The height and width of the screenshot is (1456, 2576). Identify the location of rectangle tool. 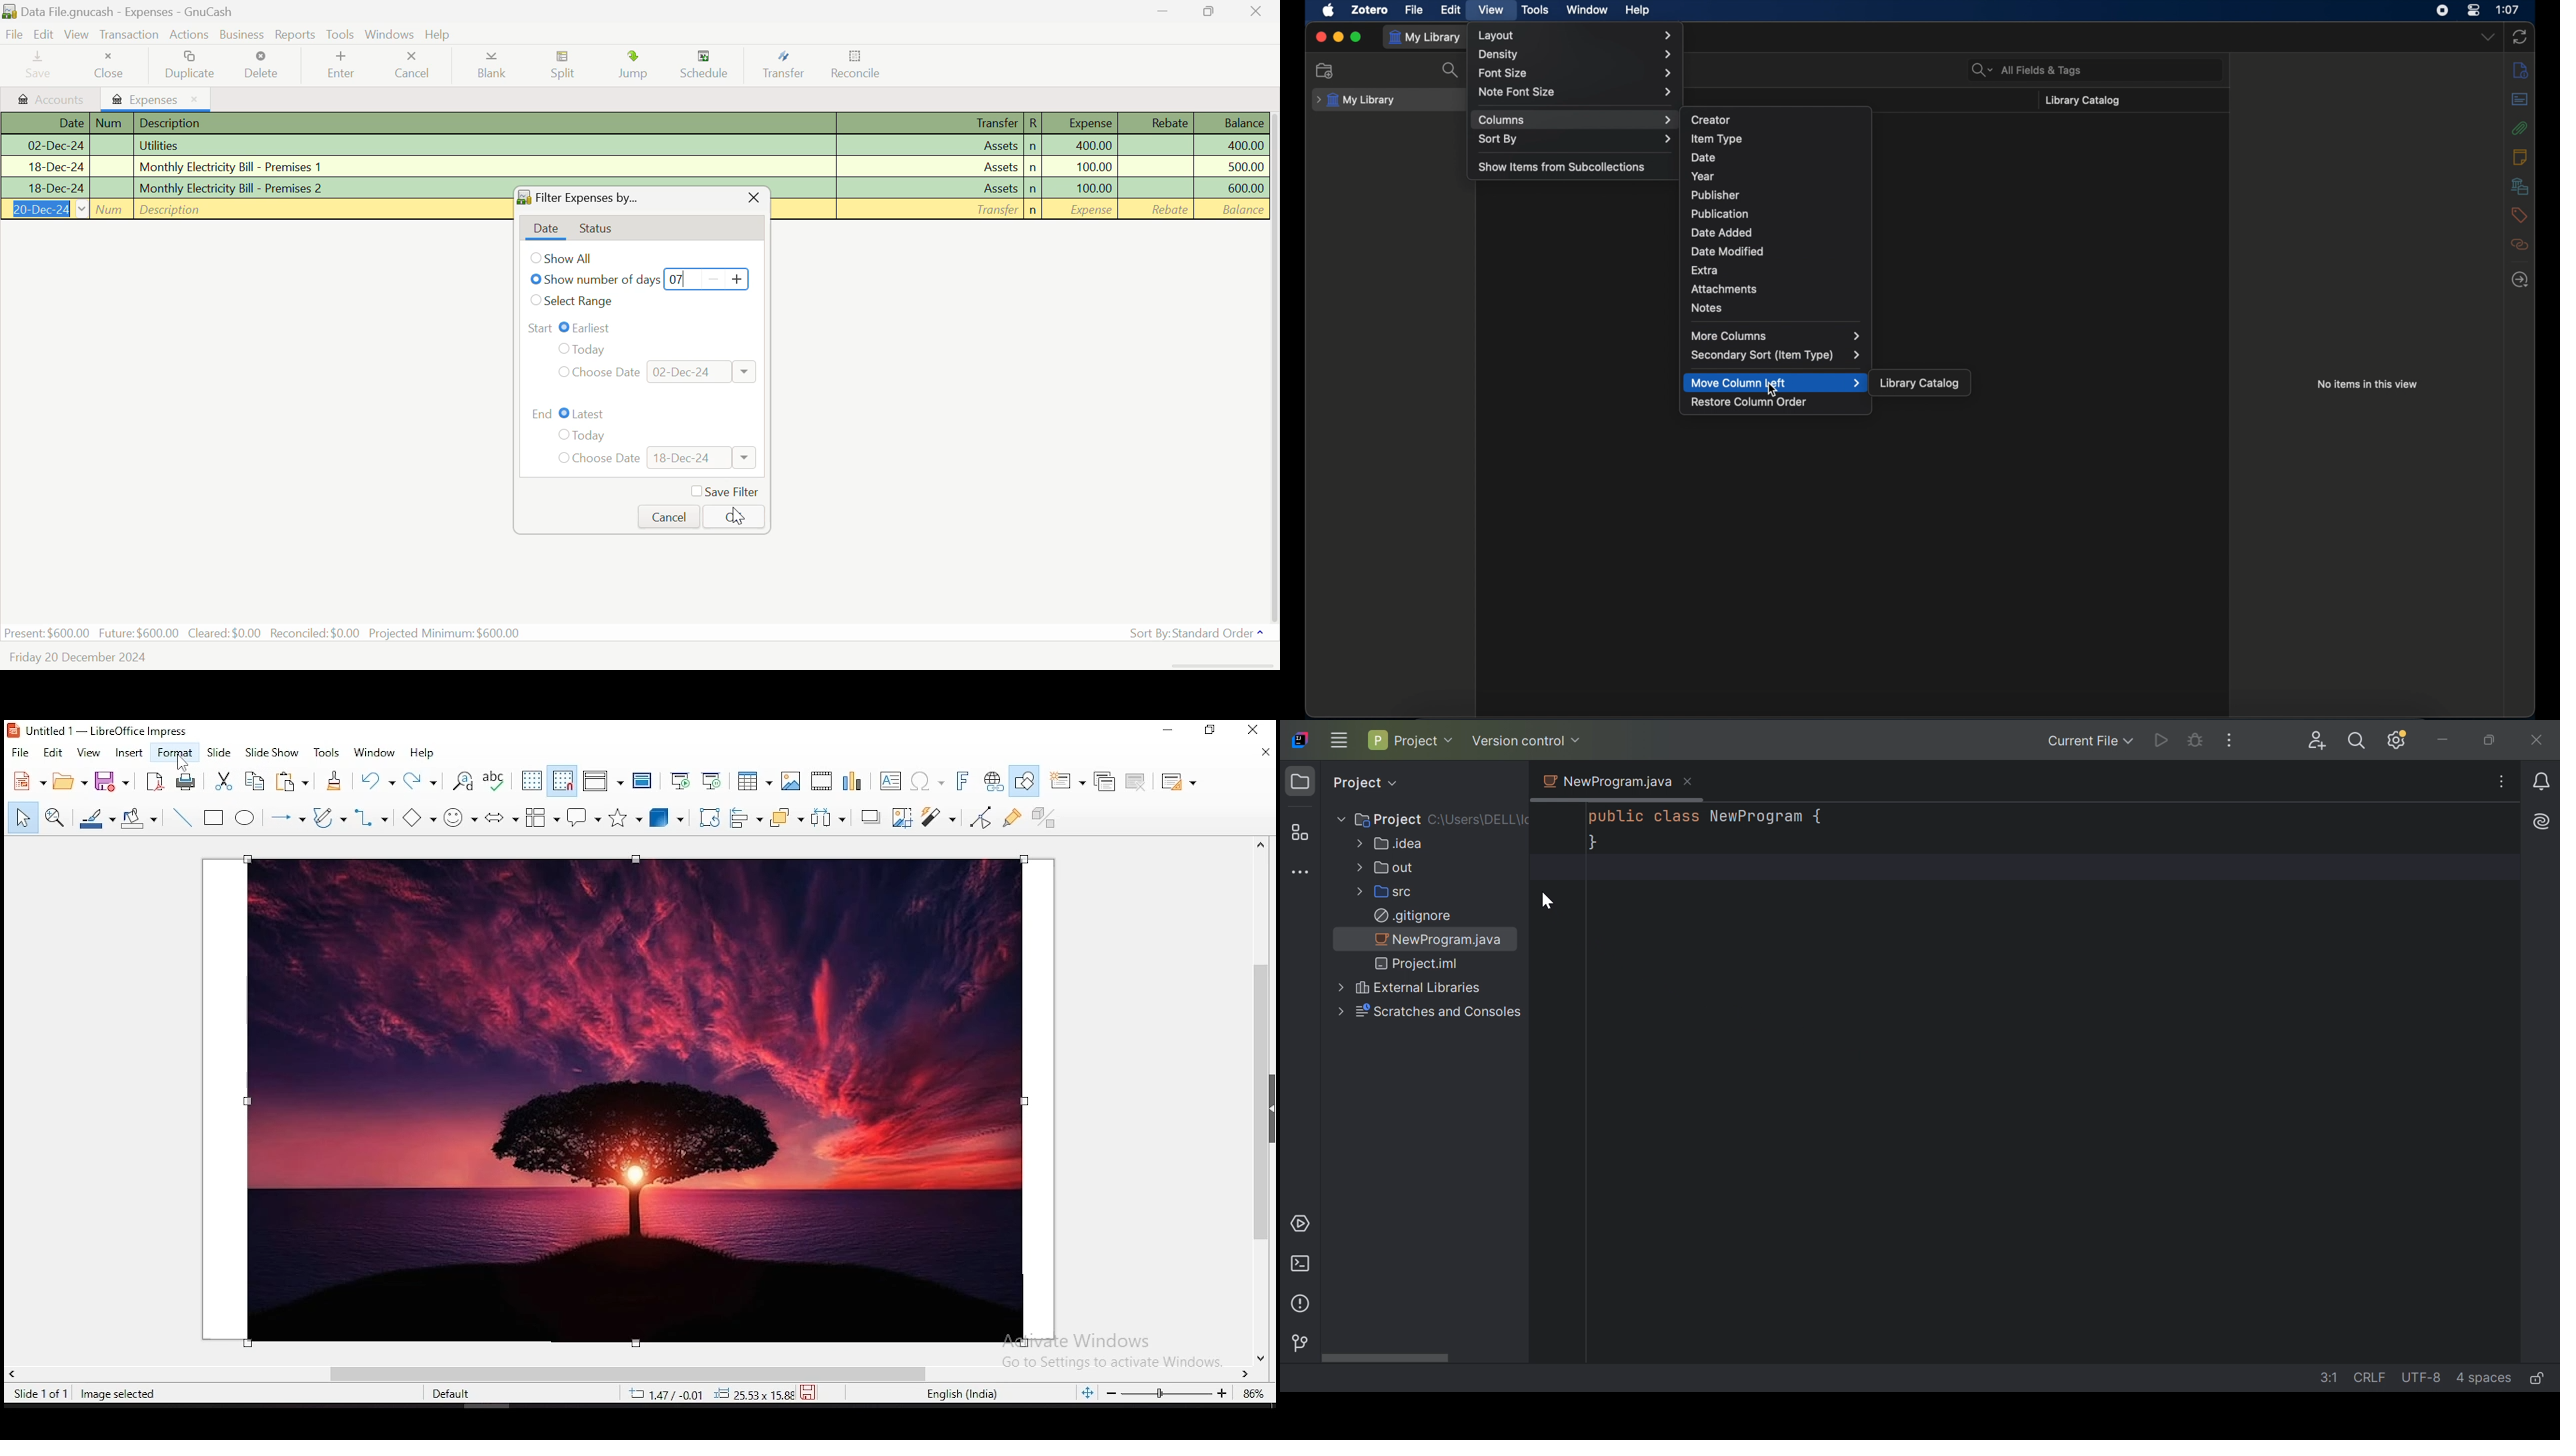
(215, 817).